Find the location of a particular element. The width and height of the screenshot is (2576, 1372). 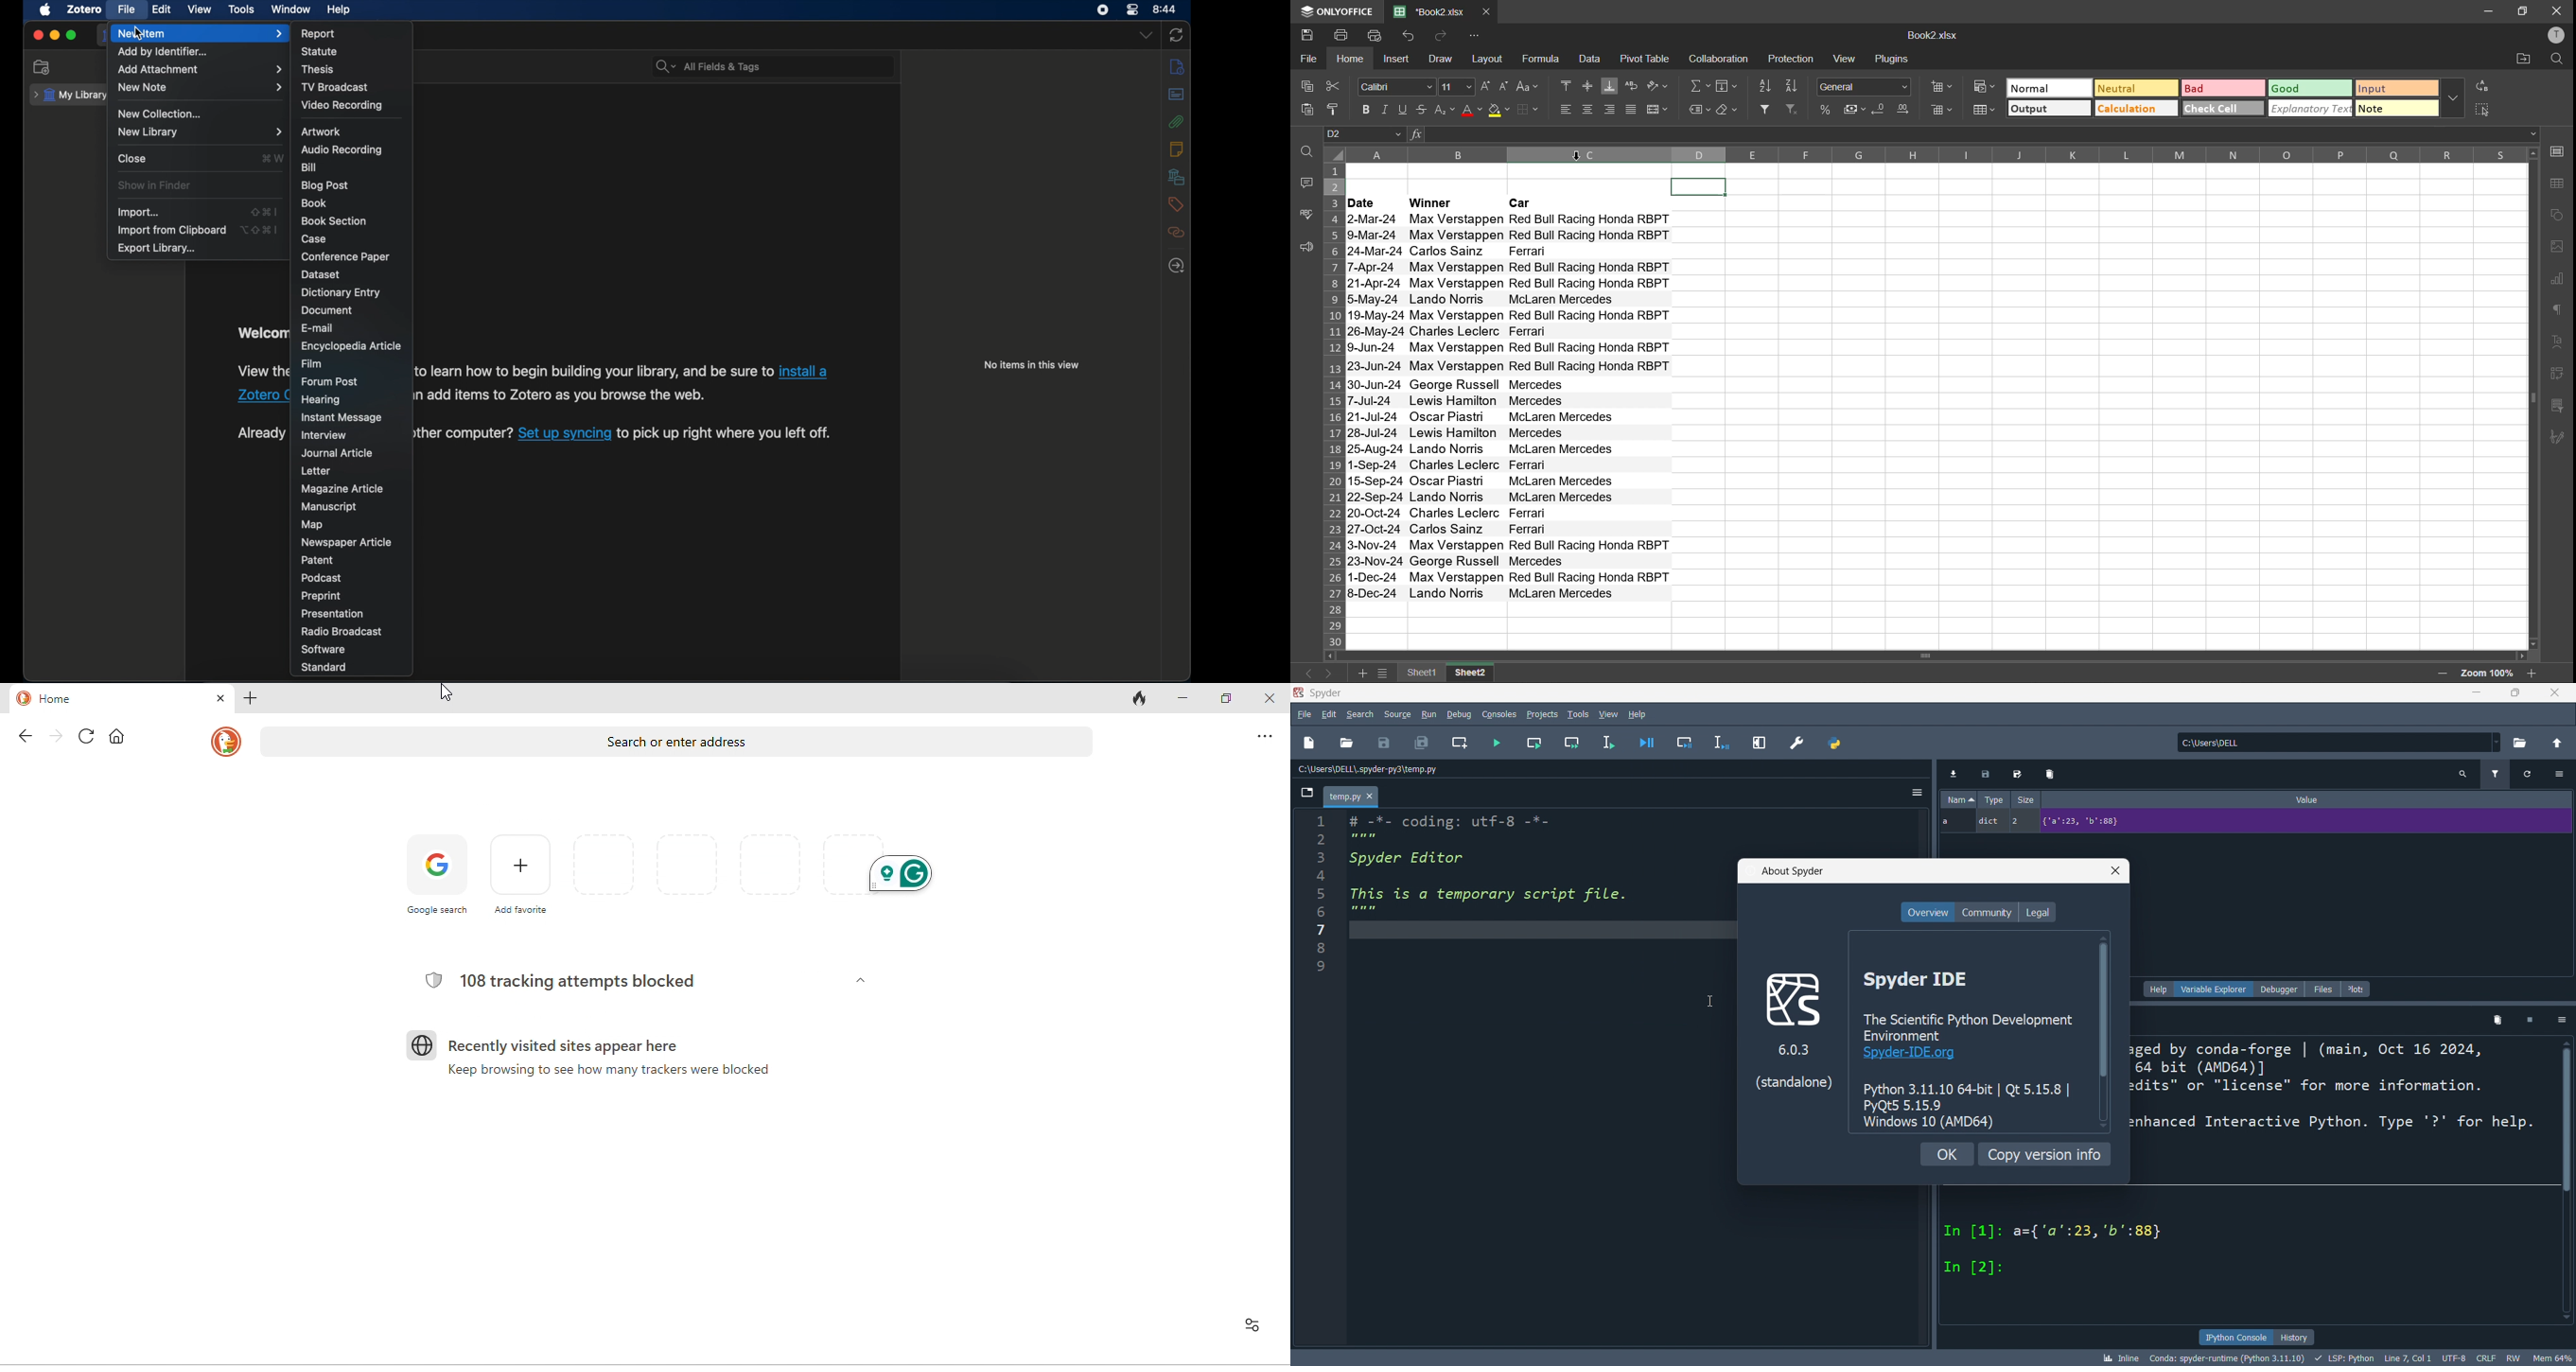

print is located at coordinates (1340, 35).